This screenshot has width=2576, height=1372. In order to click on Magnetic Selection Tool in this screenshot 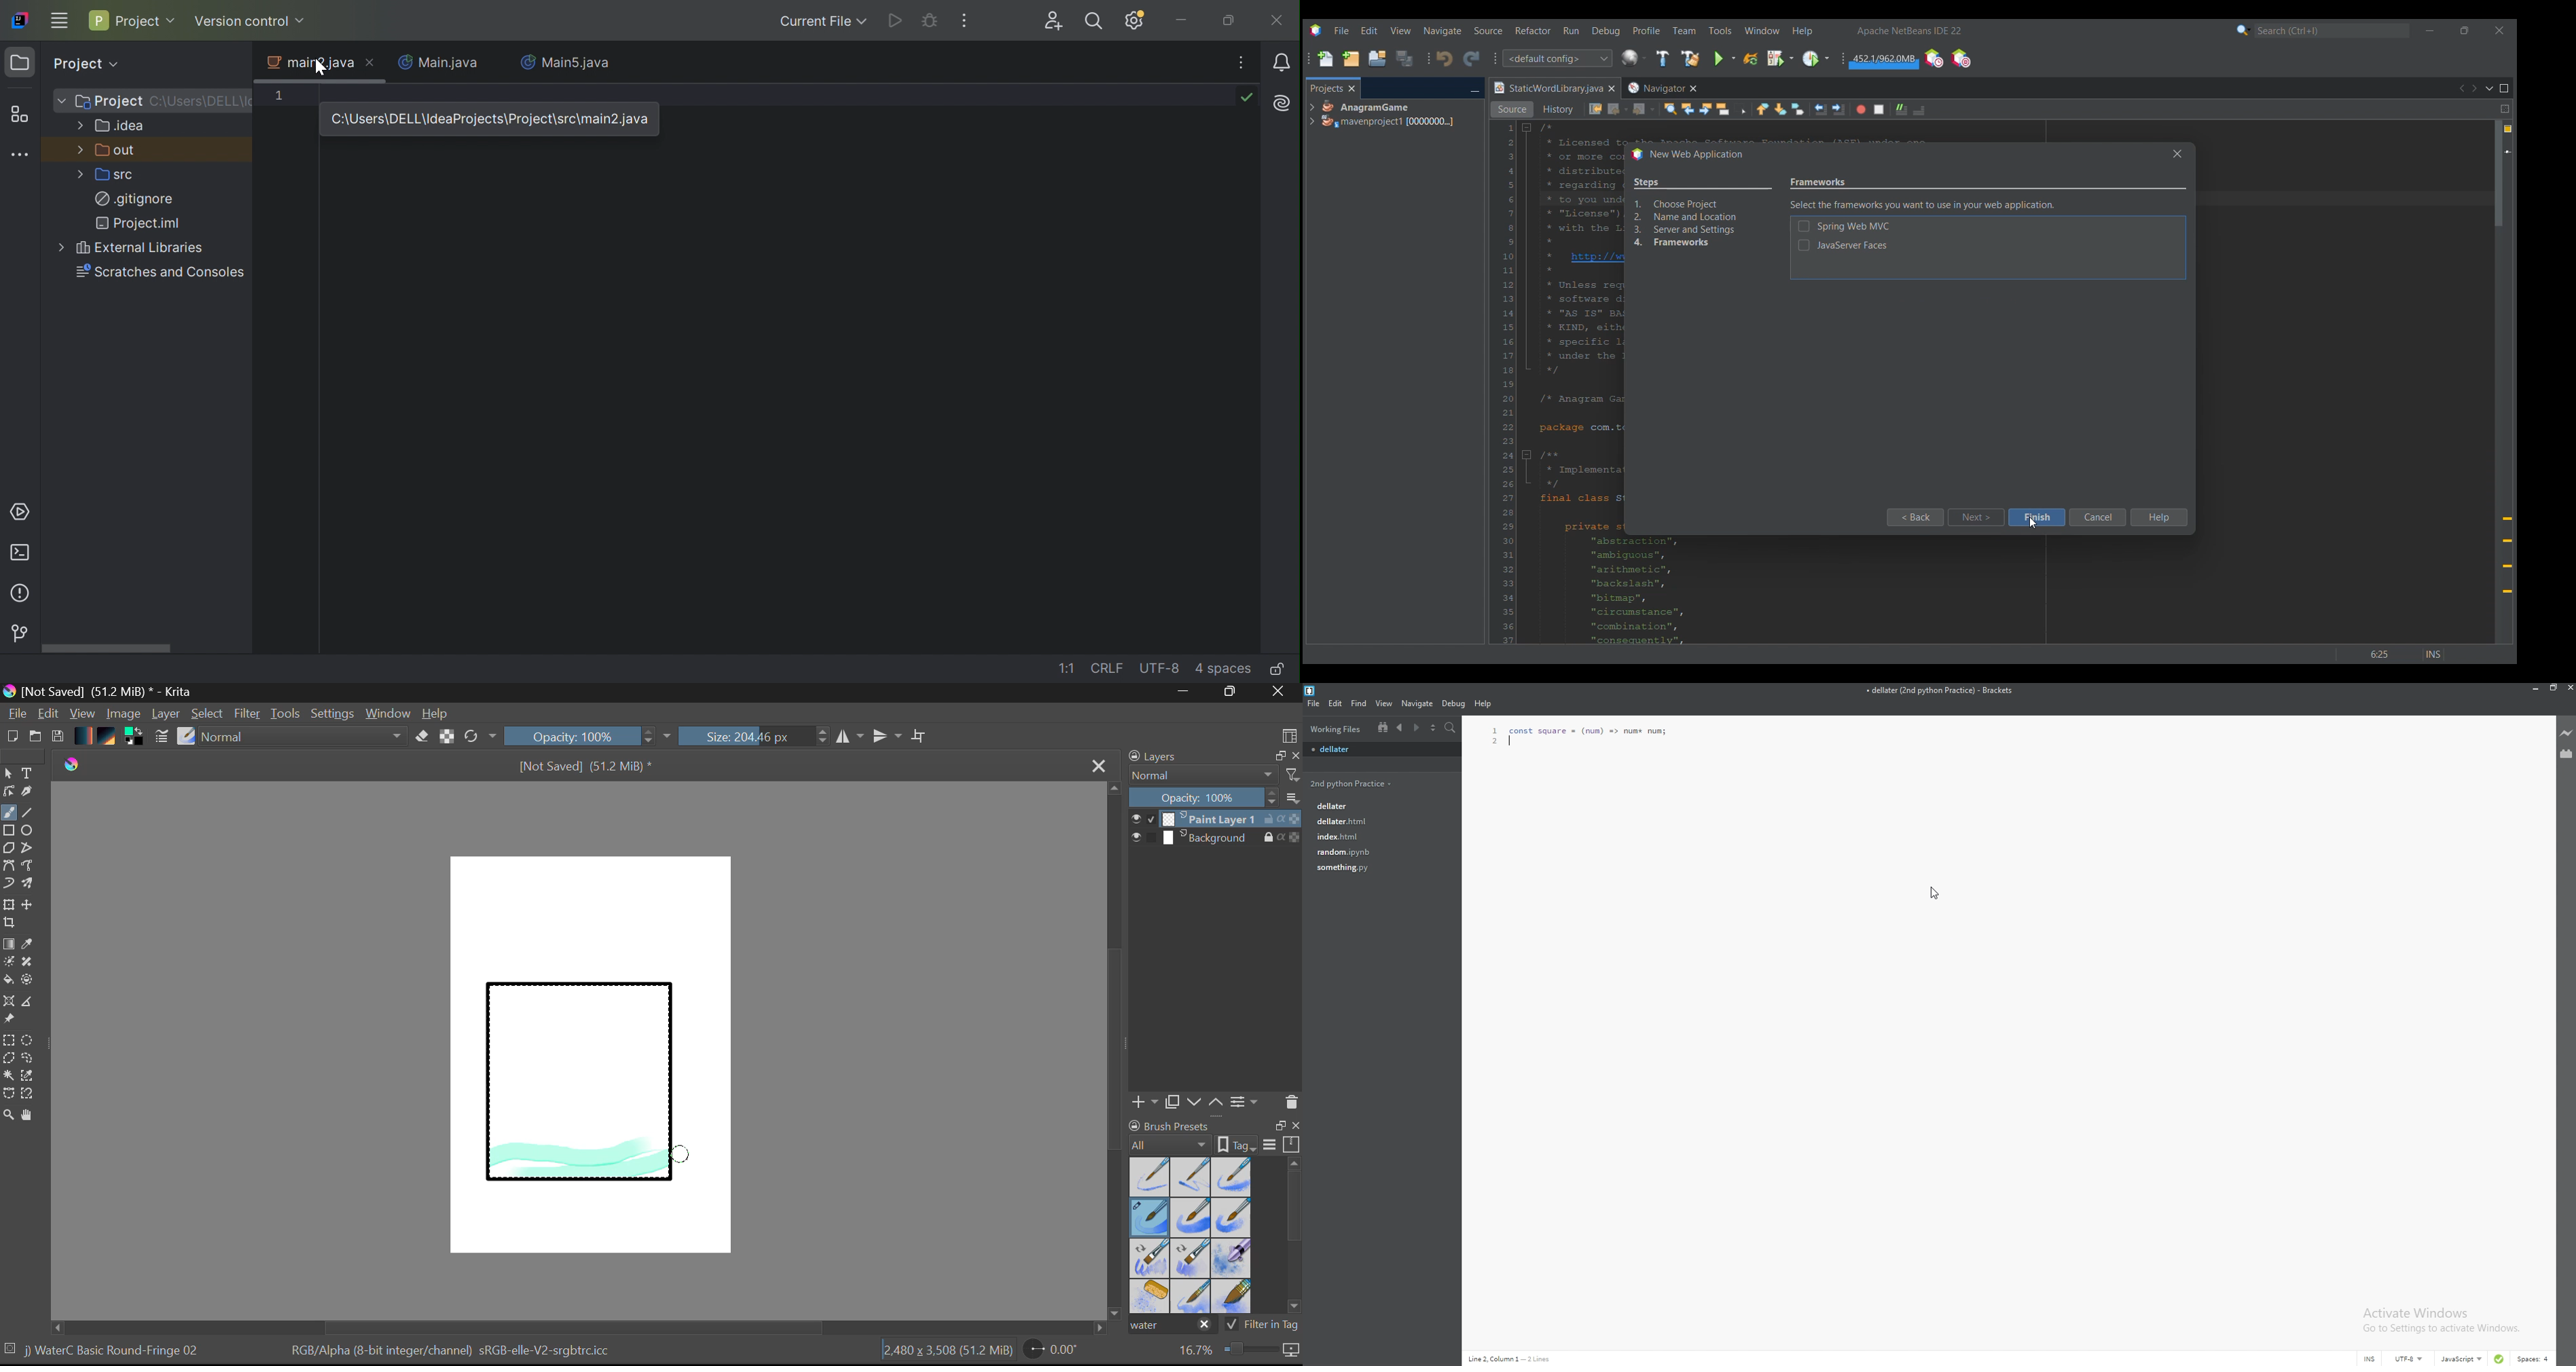, I will do `click(28, 1094)`.